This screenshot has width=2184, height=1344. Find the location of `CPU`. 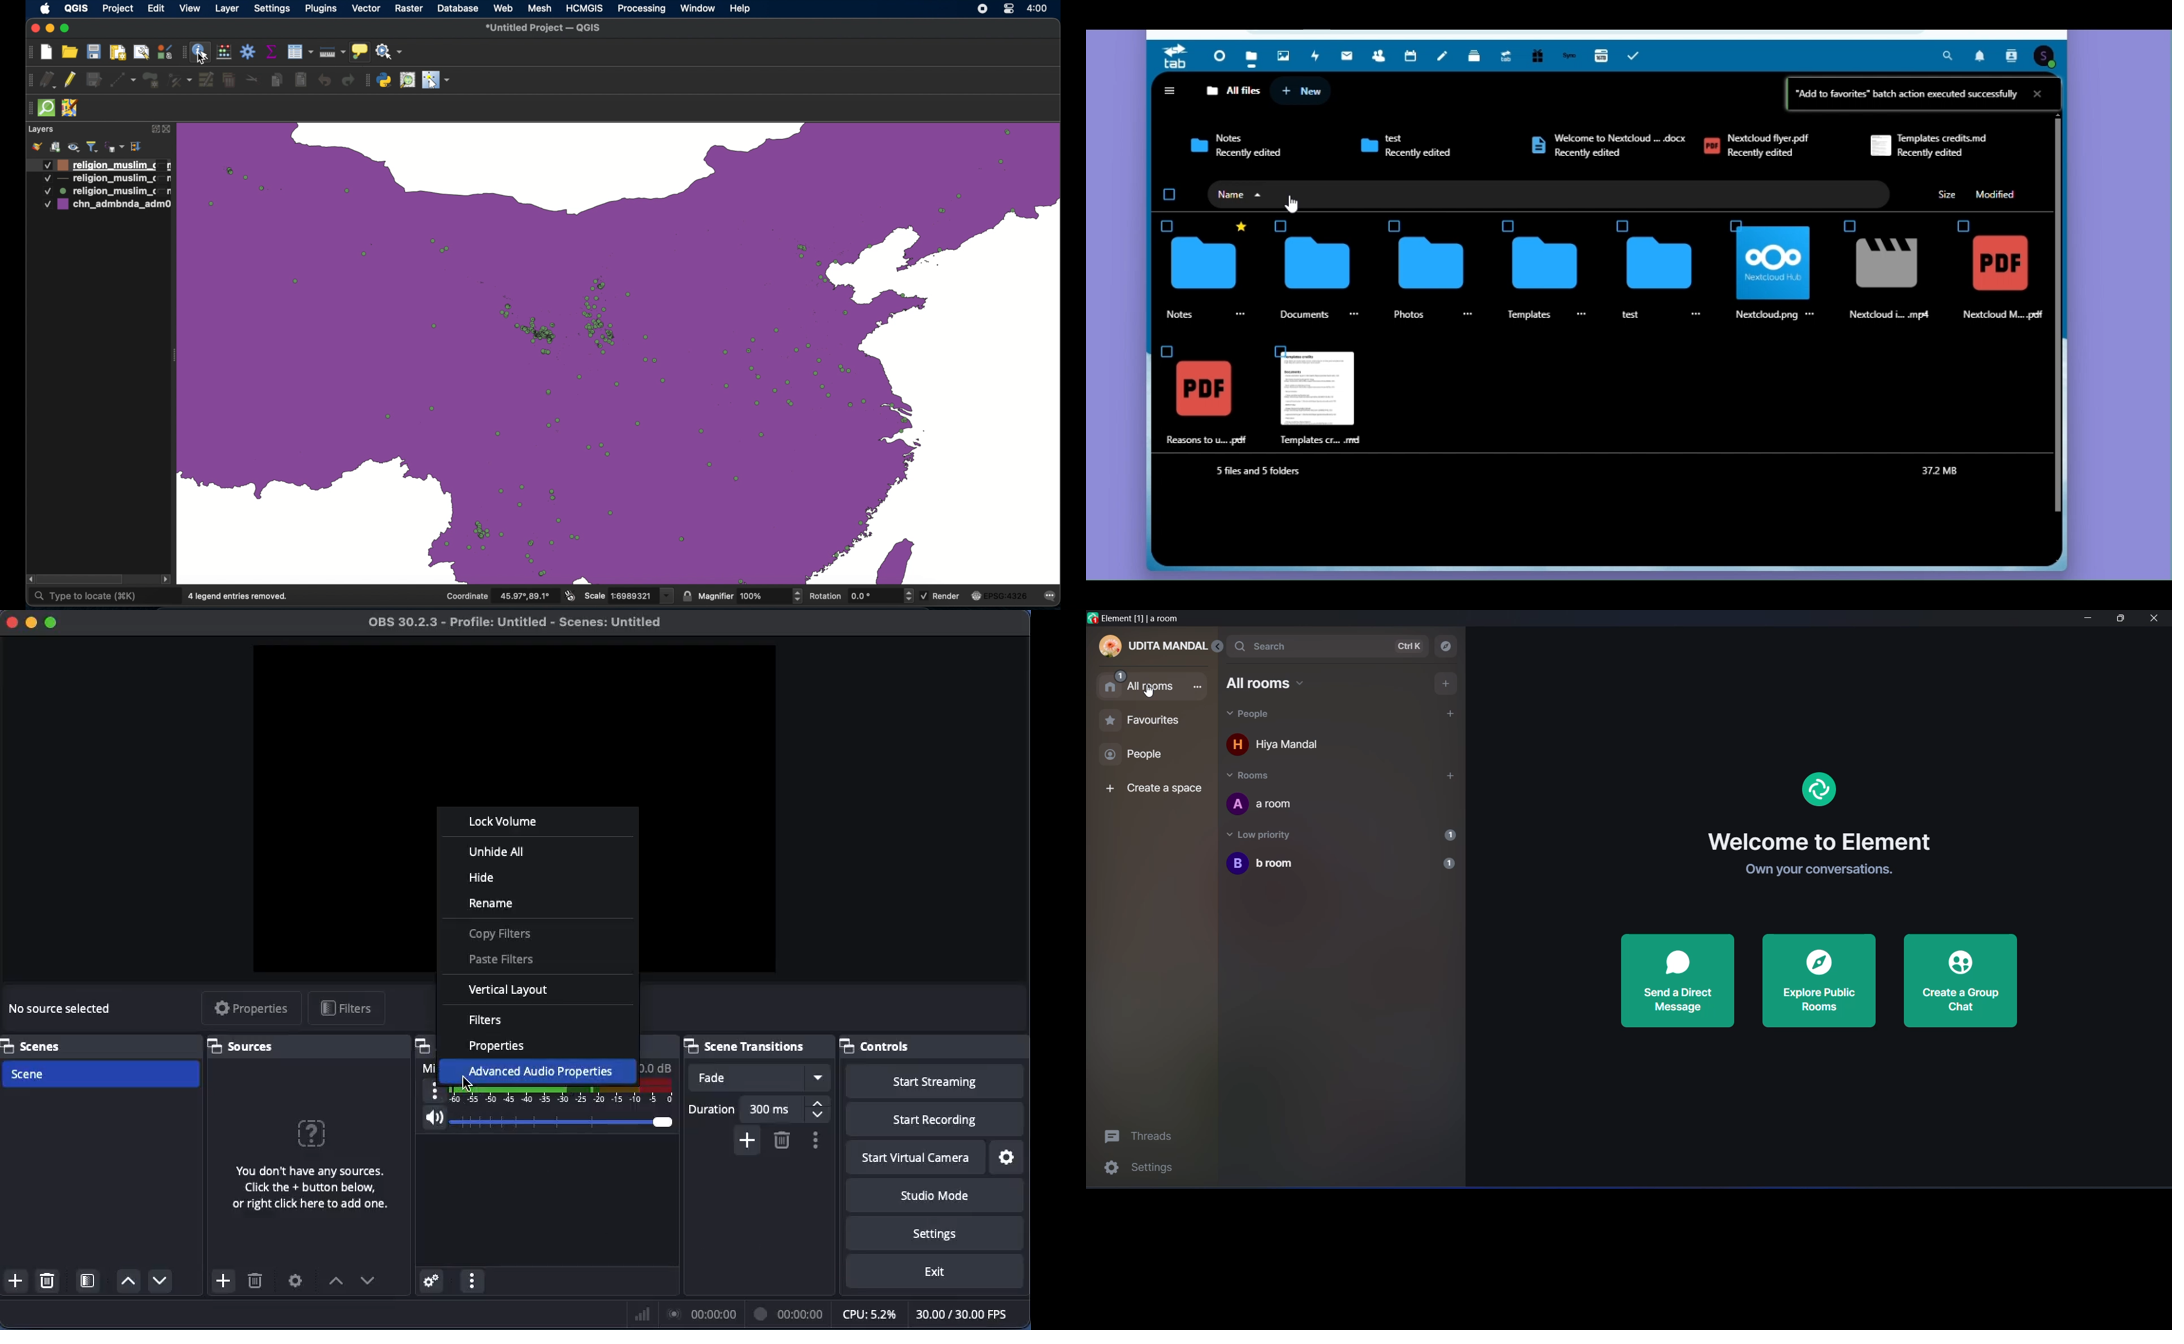

CPU is located at coordinates (868, 1313).